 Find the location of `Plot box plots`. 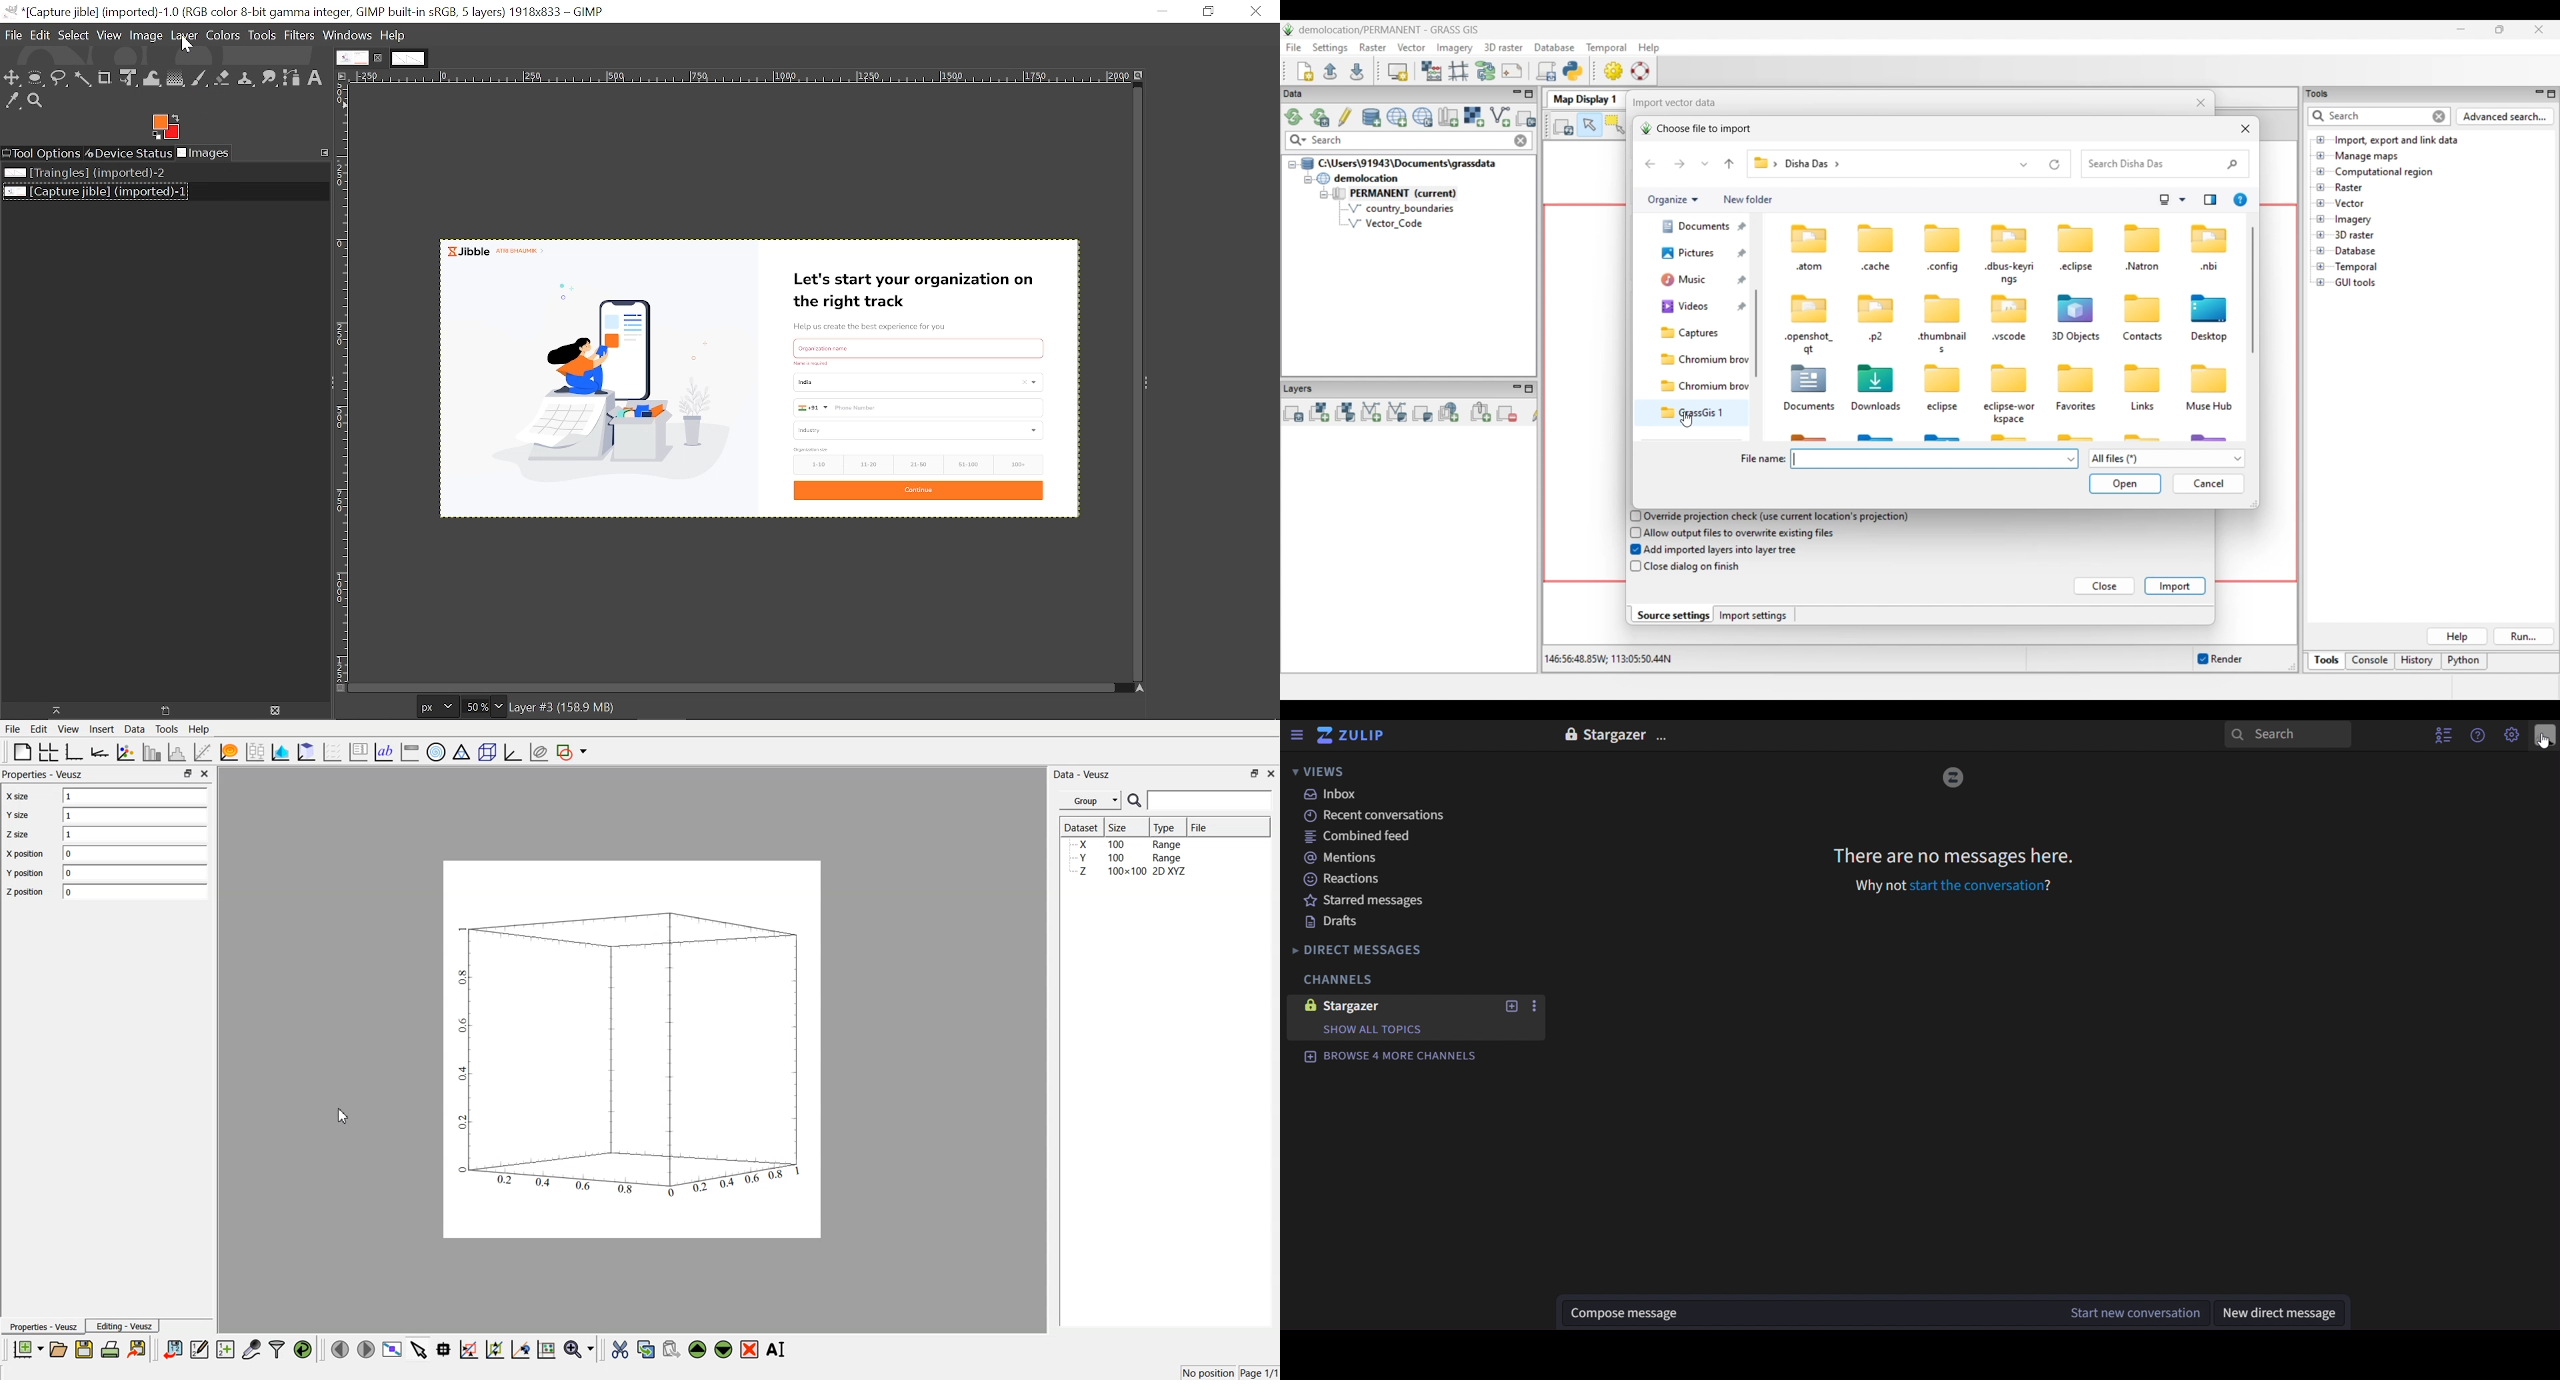

Plot box plots is located at coordinates (255, 752).